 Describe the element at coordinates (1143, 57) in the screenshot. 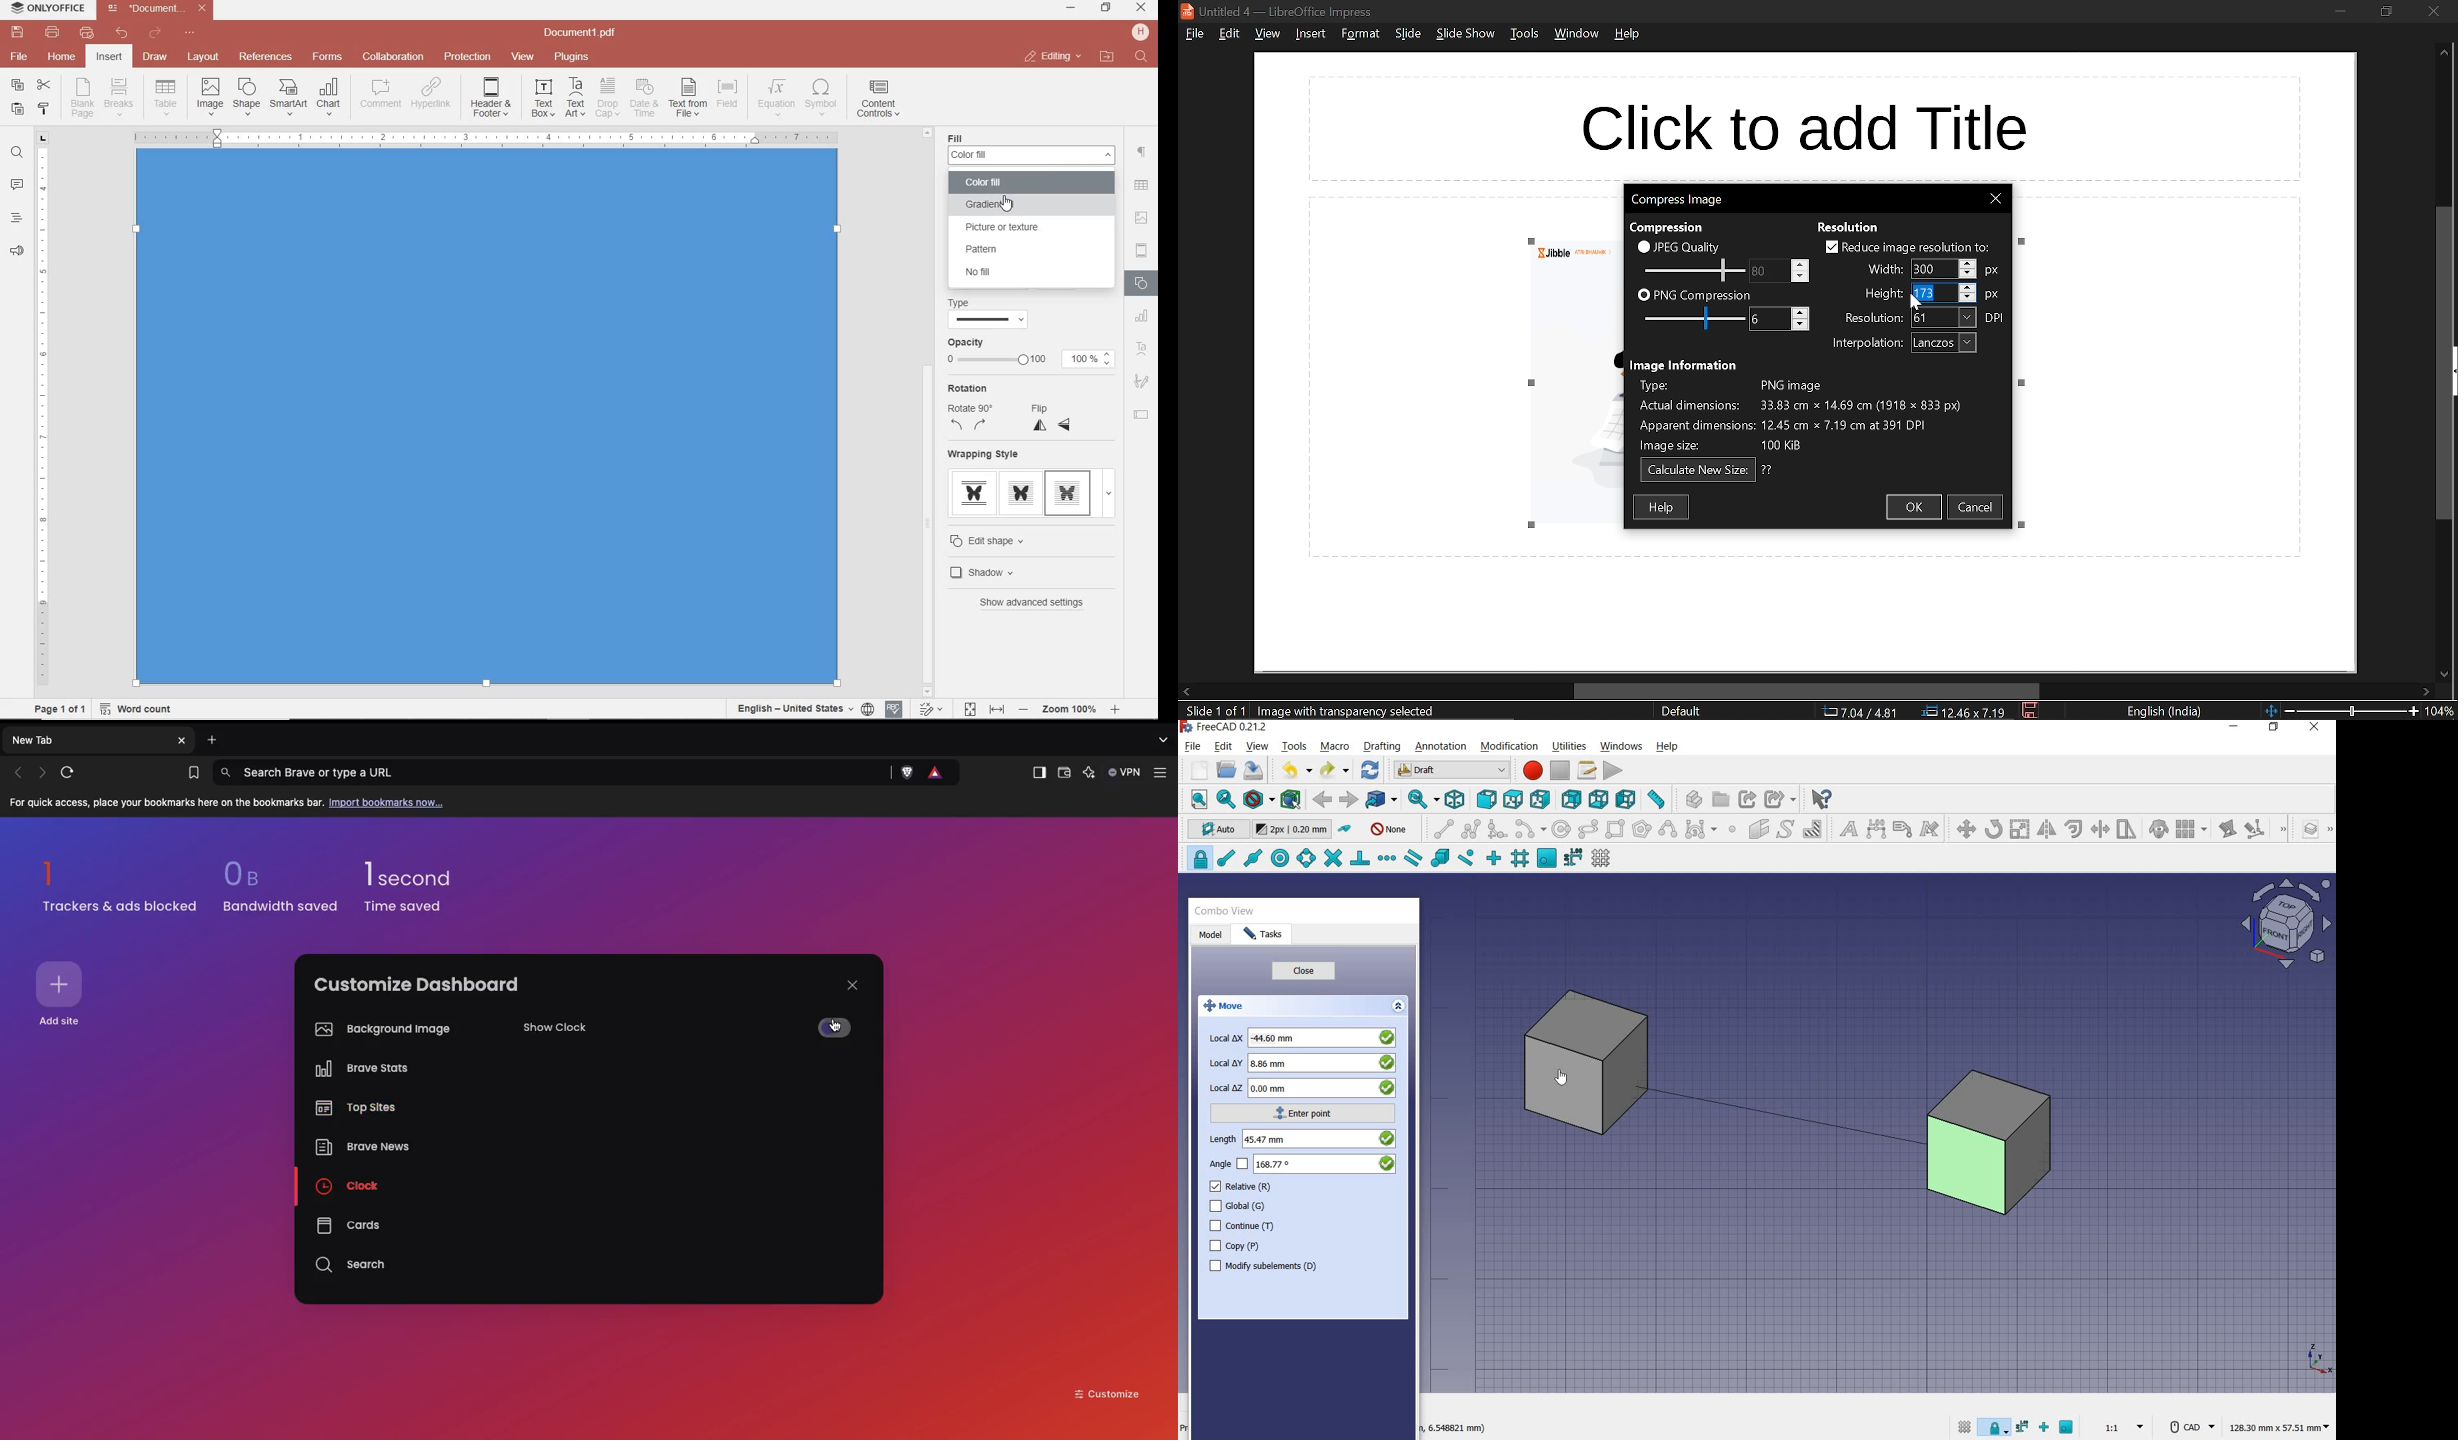

I see `find` at that location.